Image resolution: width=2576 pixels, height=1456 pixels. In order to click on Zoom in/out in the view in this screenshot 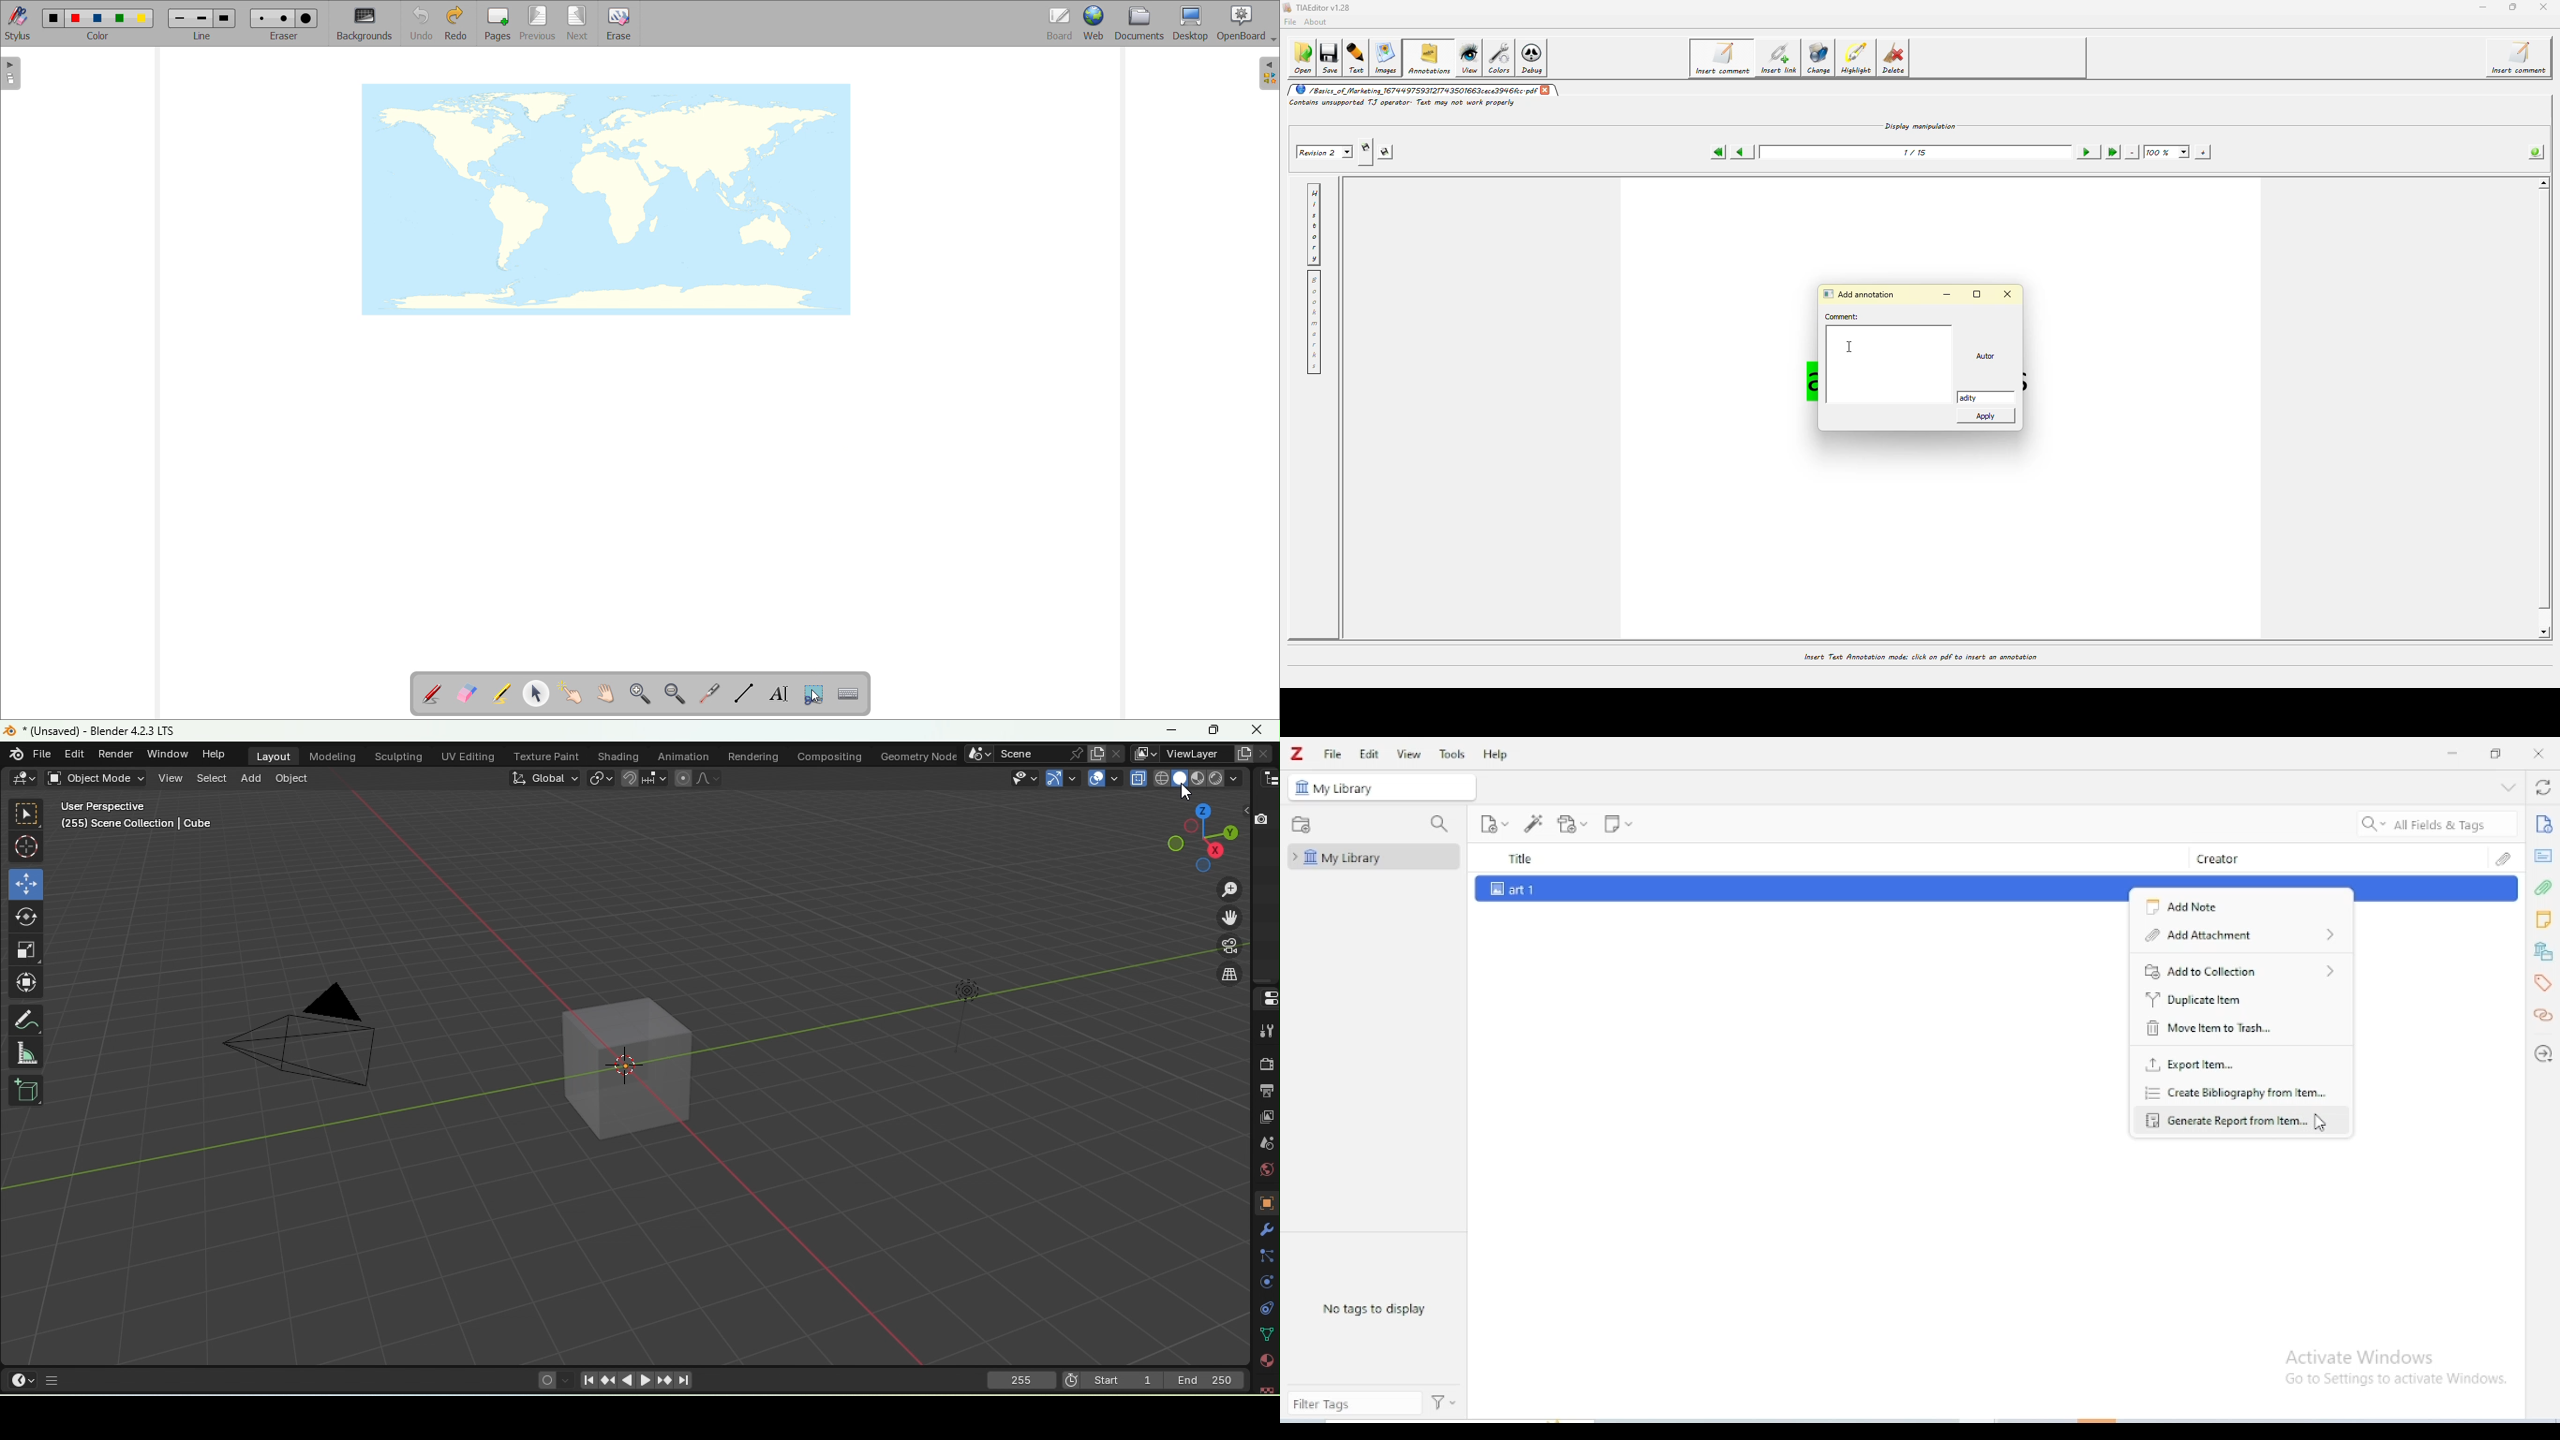, I will do `click(1228, 888)`.